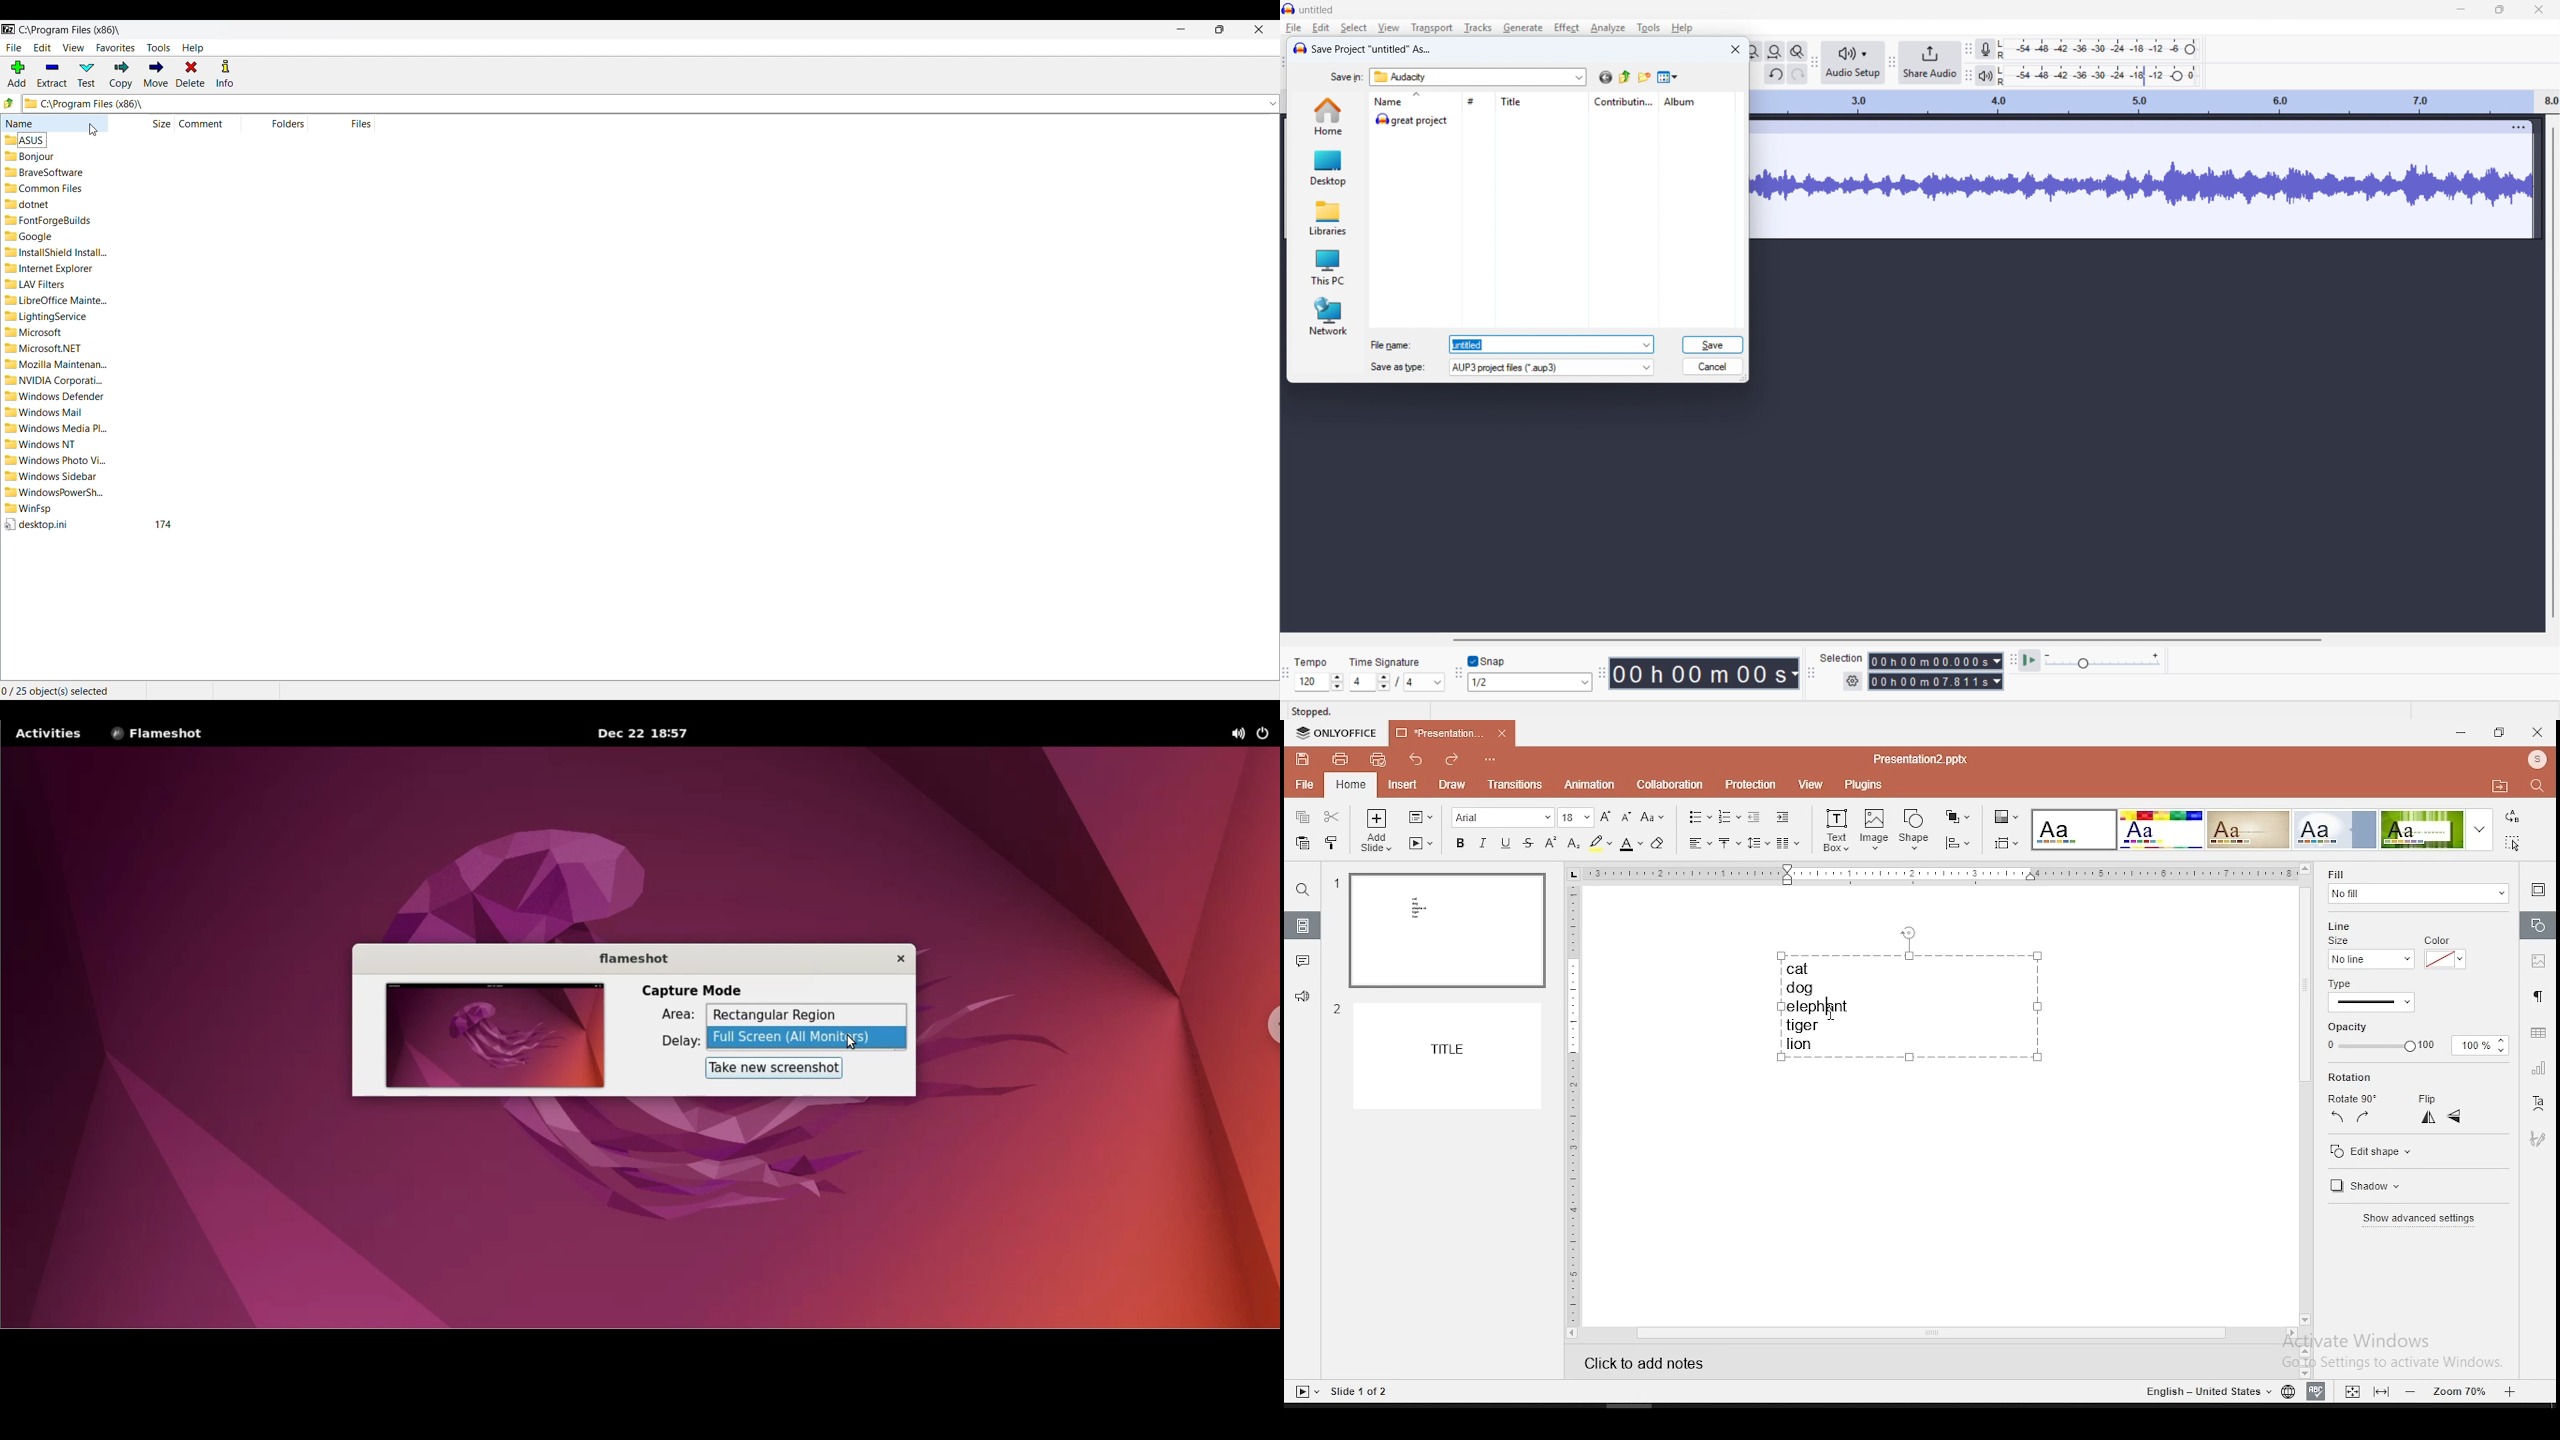 This screenshot has height=1456, width=2576. Describe the element at coordinates (1669, 783) in the screenshot. I see `collaboration` at that location.